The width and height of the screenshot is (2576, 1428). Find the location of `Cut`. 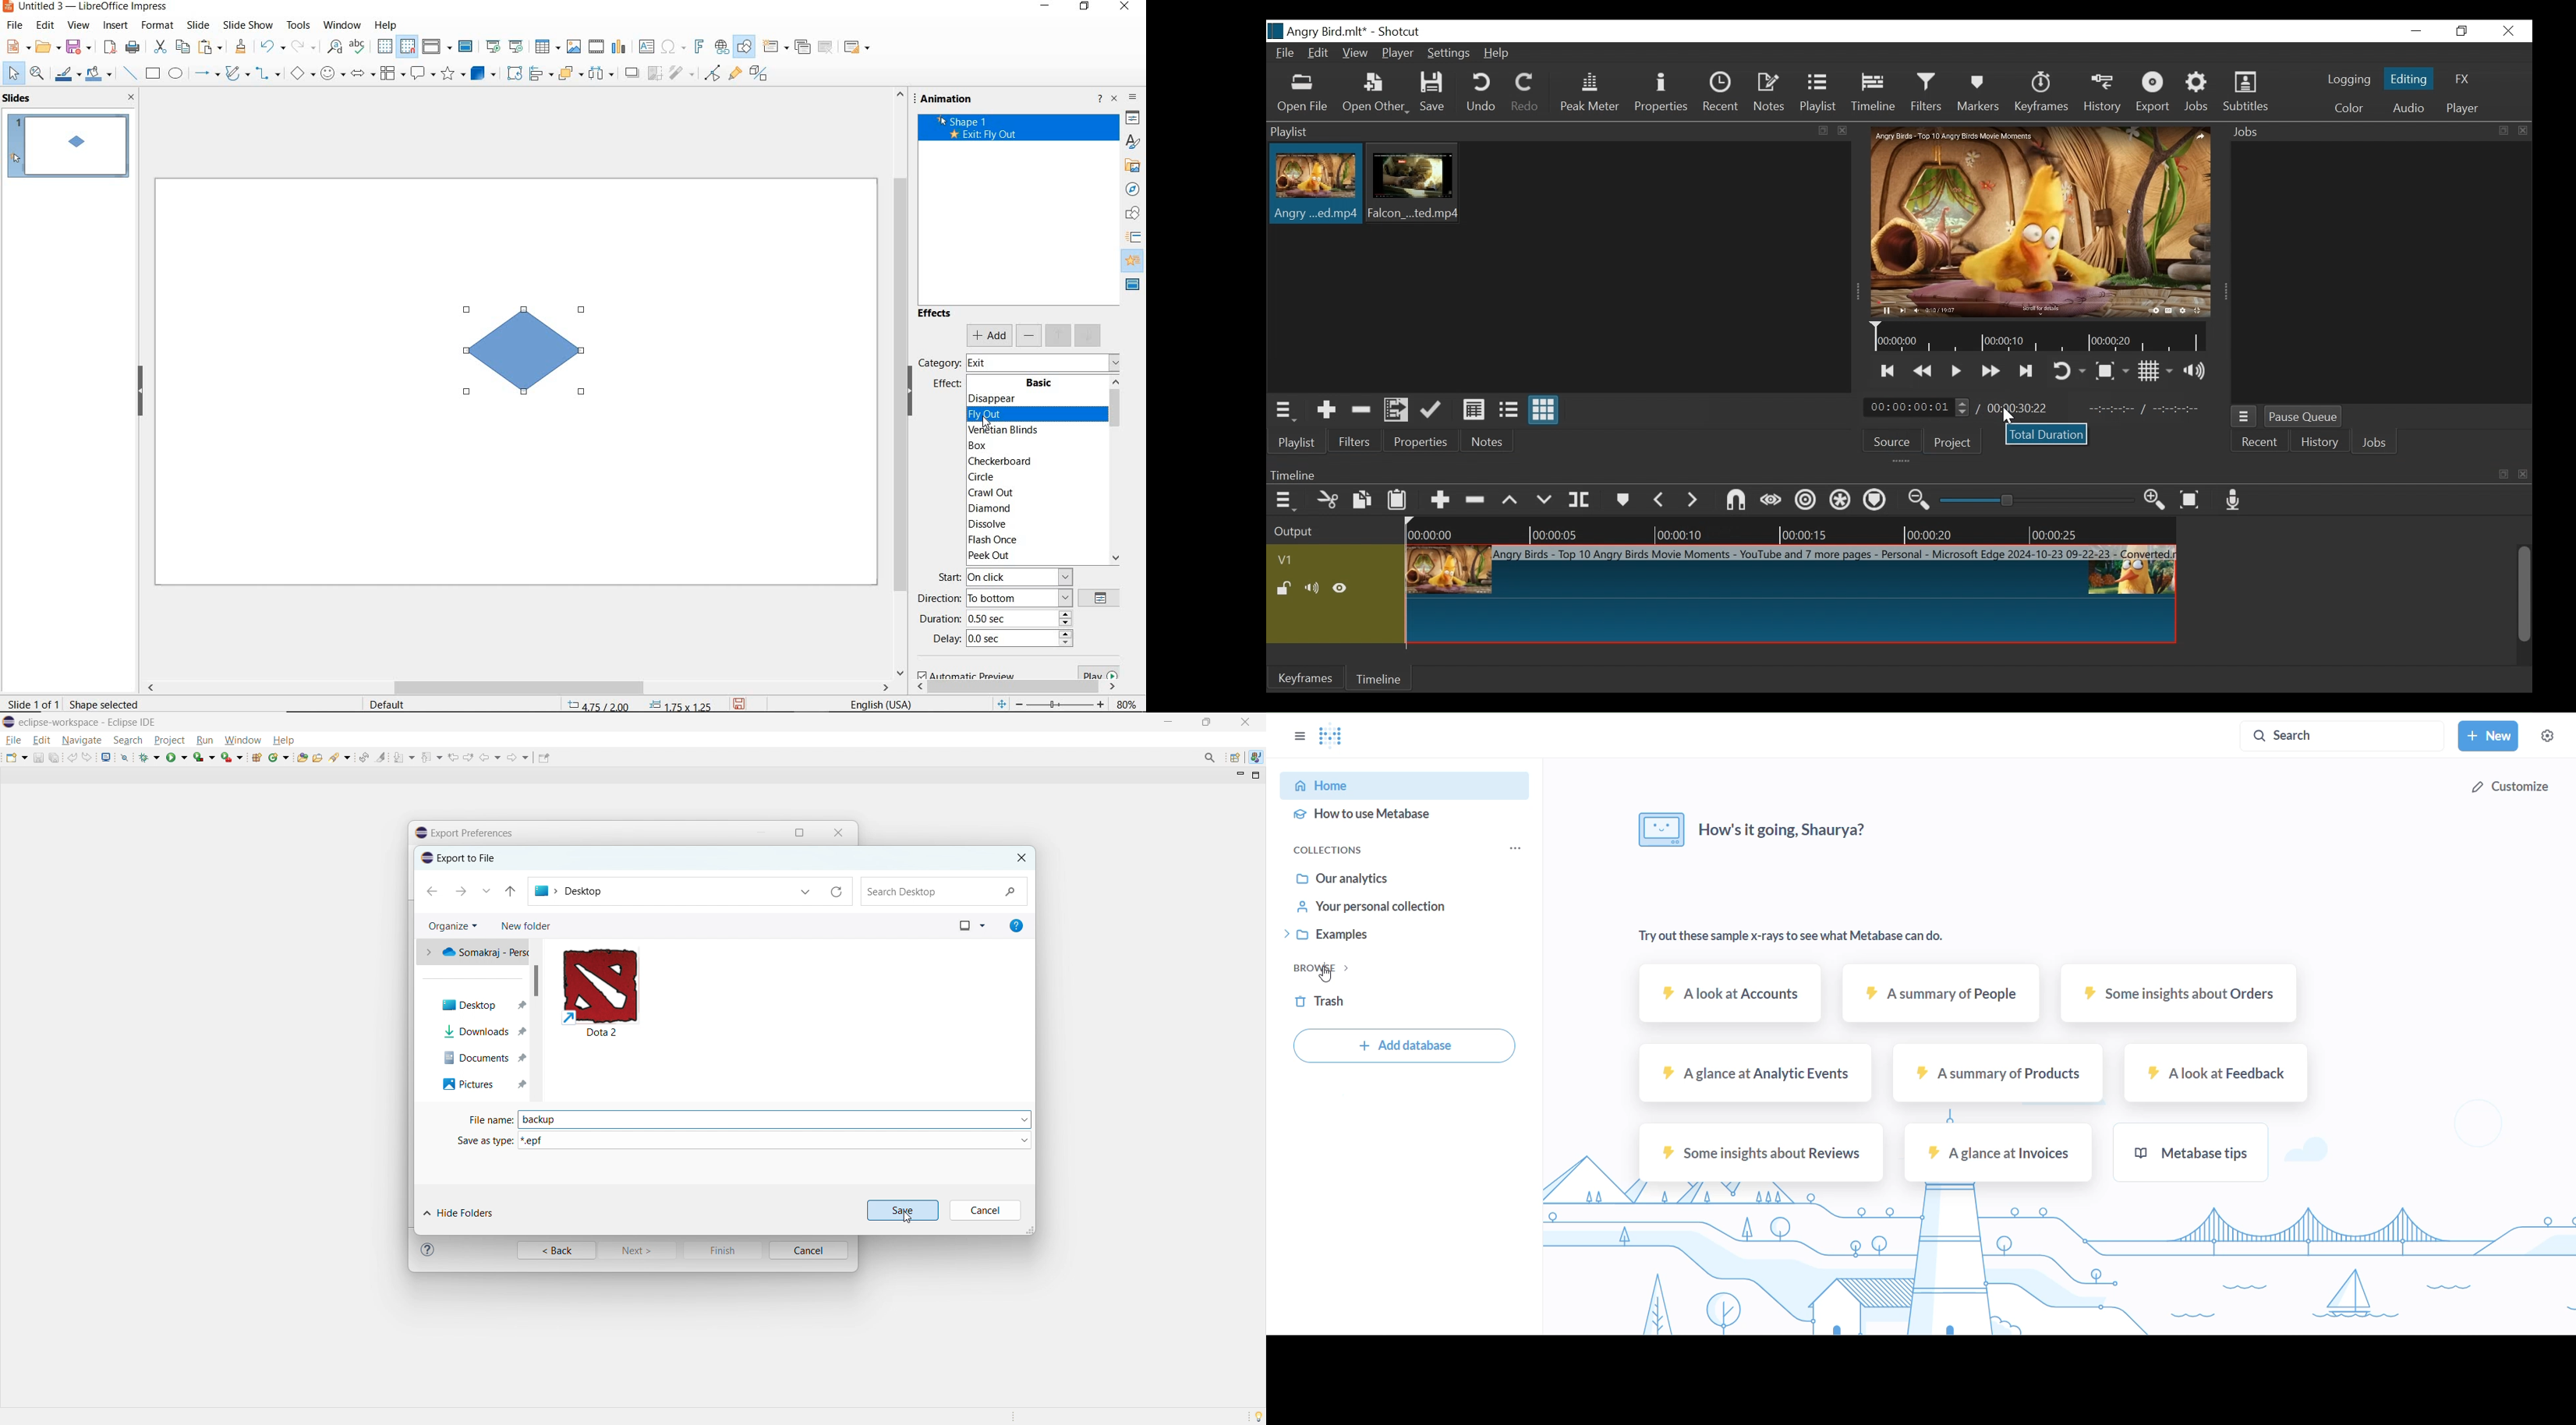

Cut is located at coordinates (1328, 499).